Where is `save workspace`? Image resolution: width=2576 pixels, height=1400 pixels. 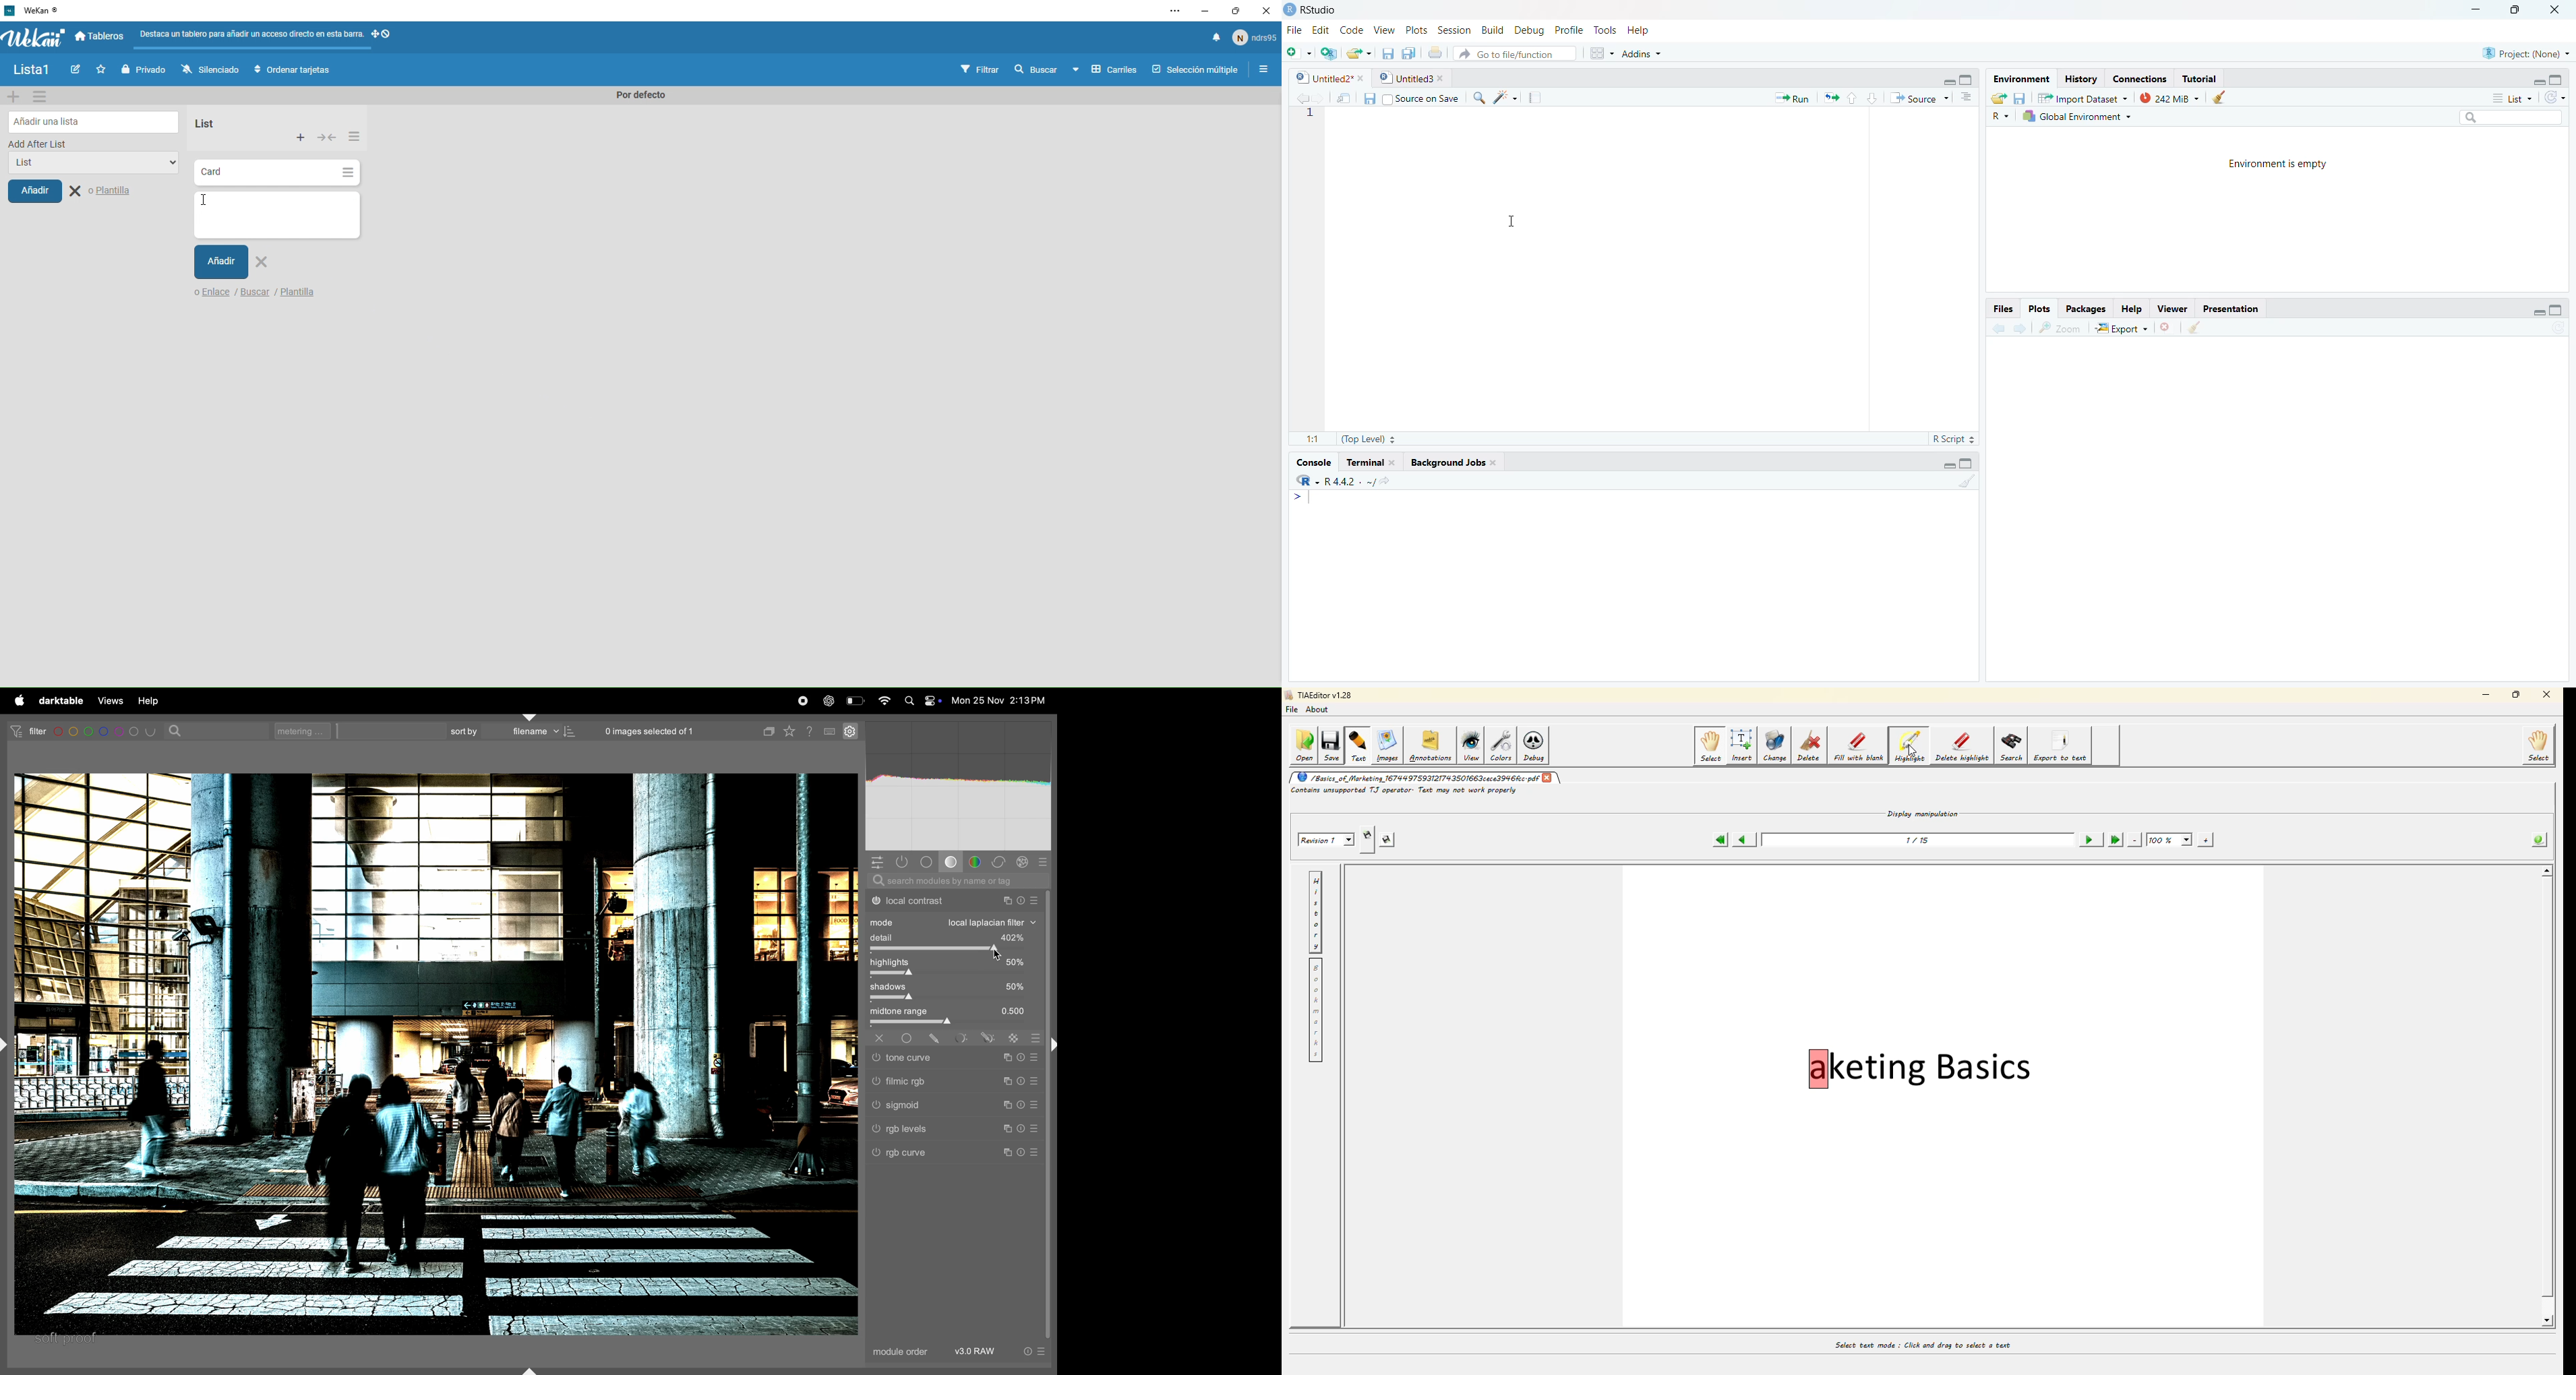 save workspace is located at coordinates (2019, 97).